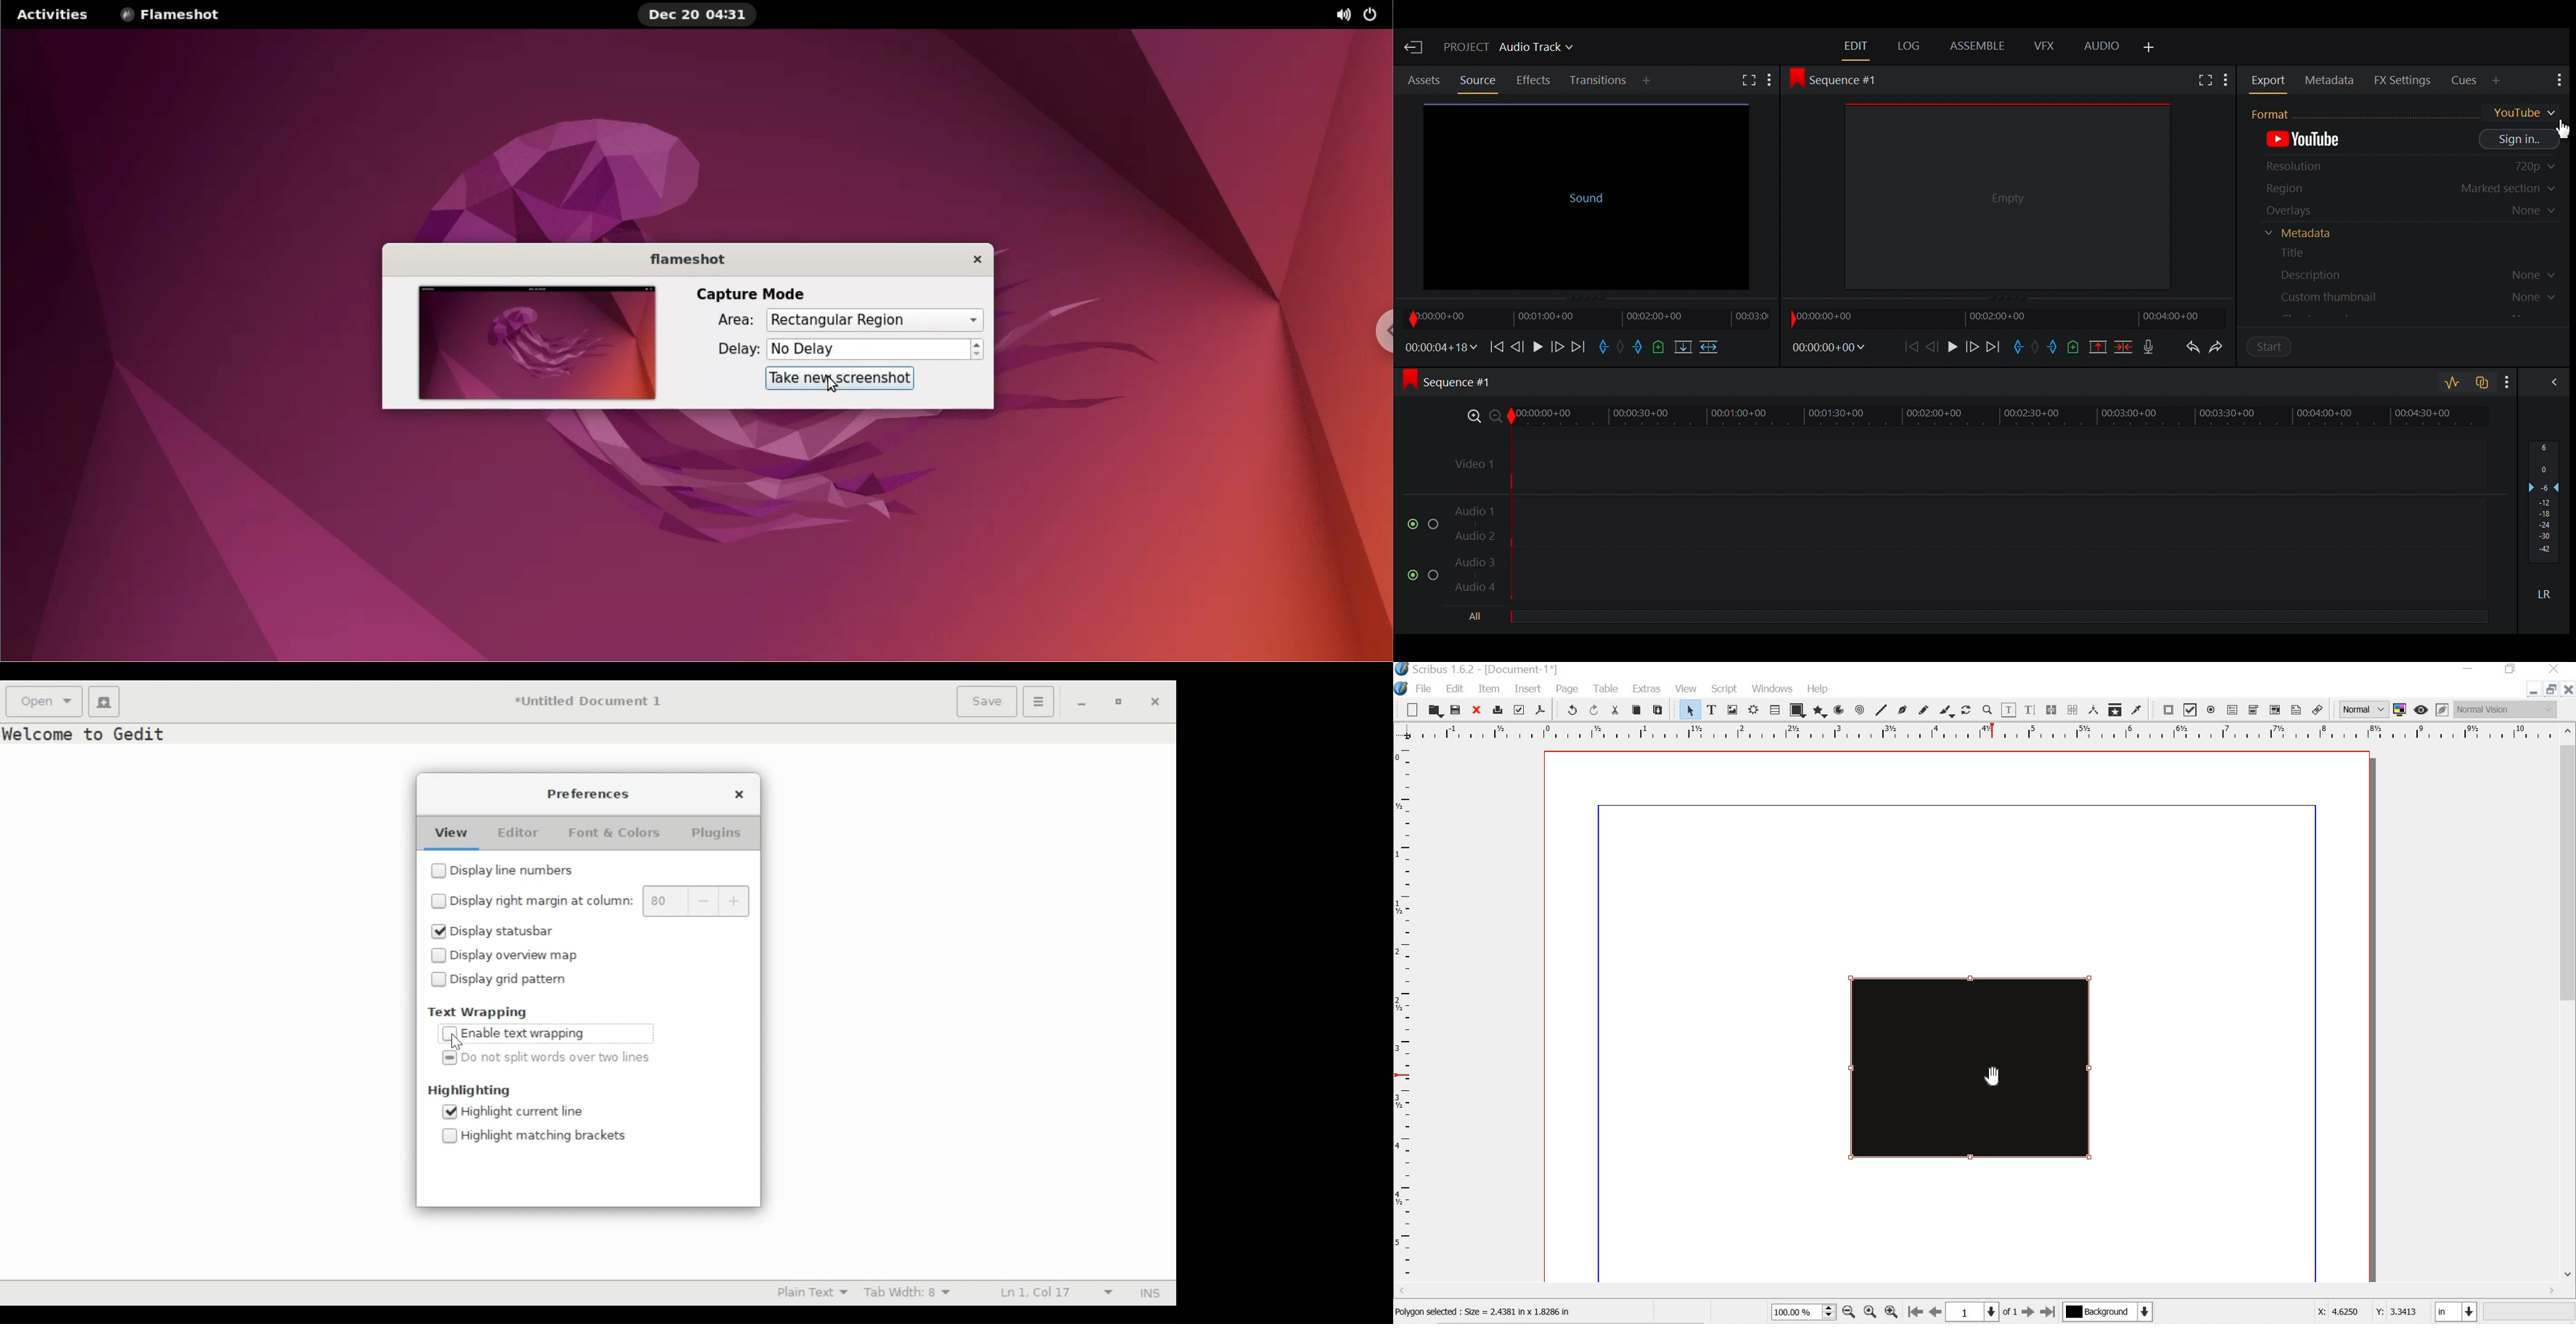 Image resolution: width=2576 pixels, height=1344 pixels. I want to click on preflight verifier, so click(1518, 709).